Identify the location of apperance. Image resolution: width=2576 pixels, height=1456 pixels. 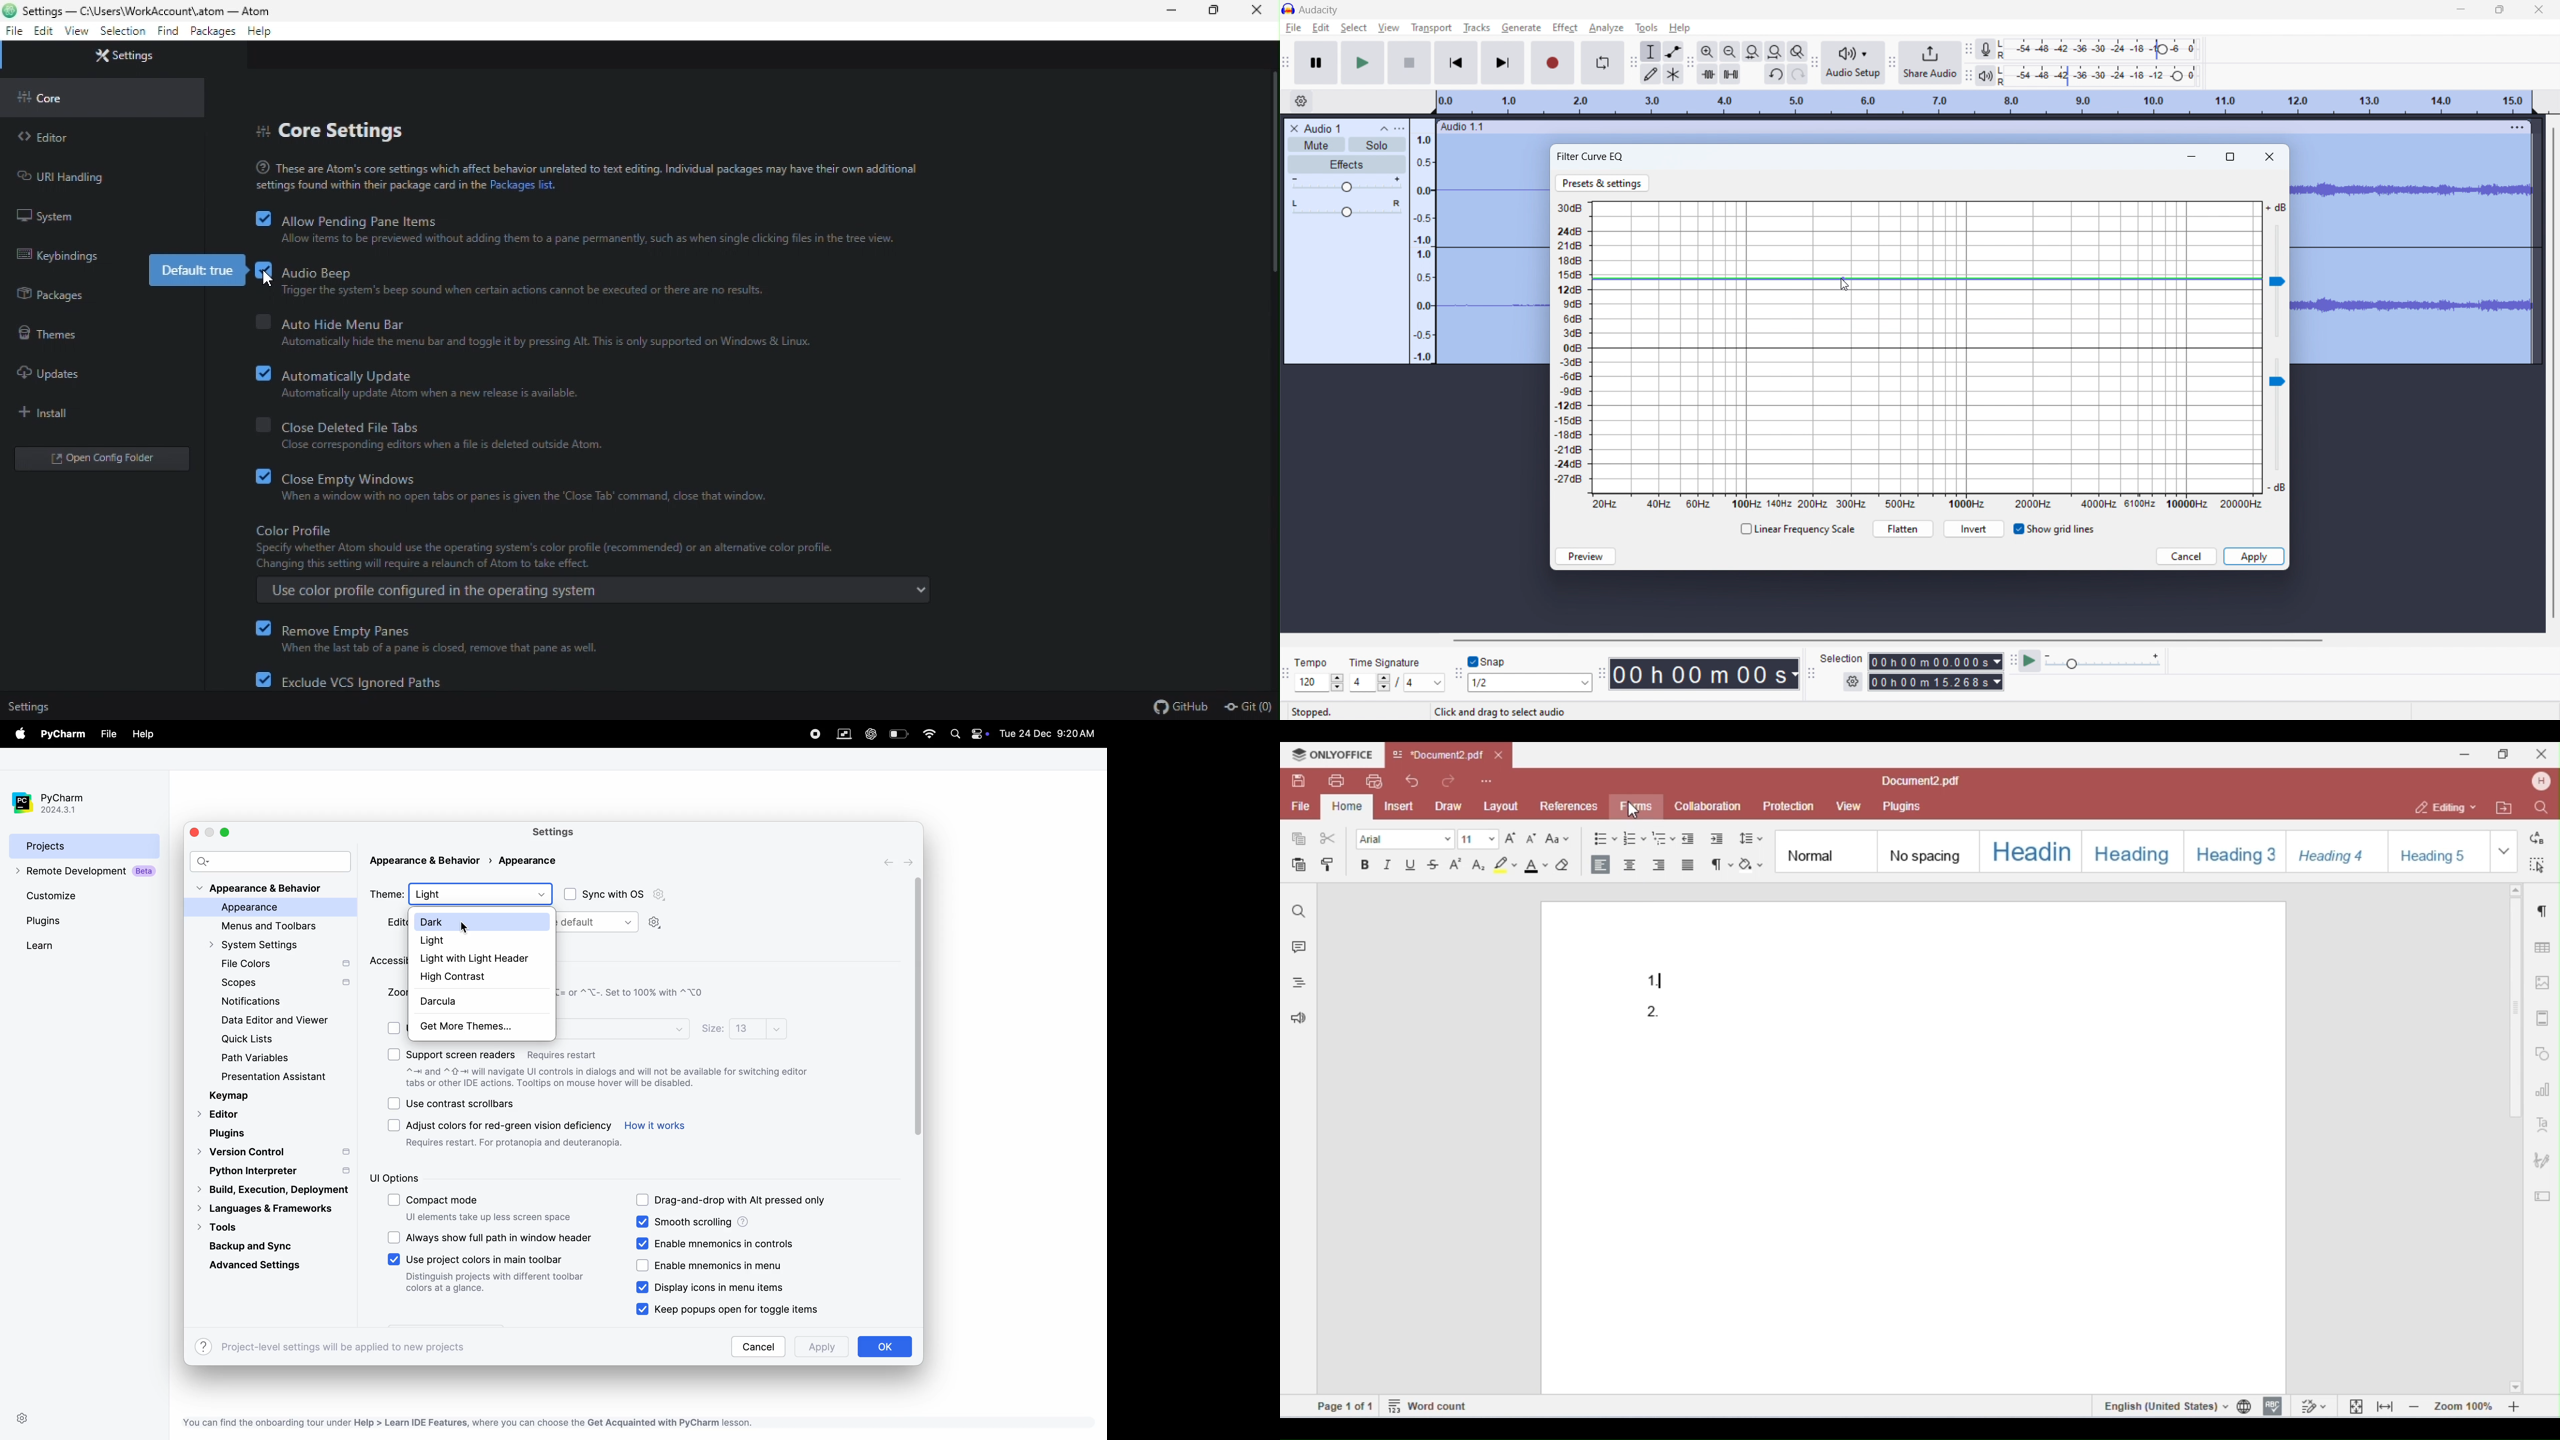
(526, 860).